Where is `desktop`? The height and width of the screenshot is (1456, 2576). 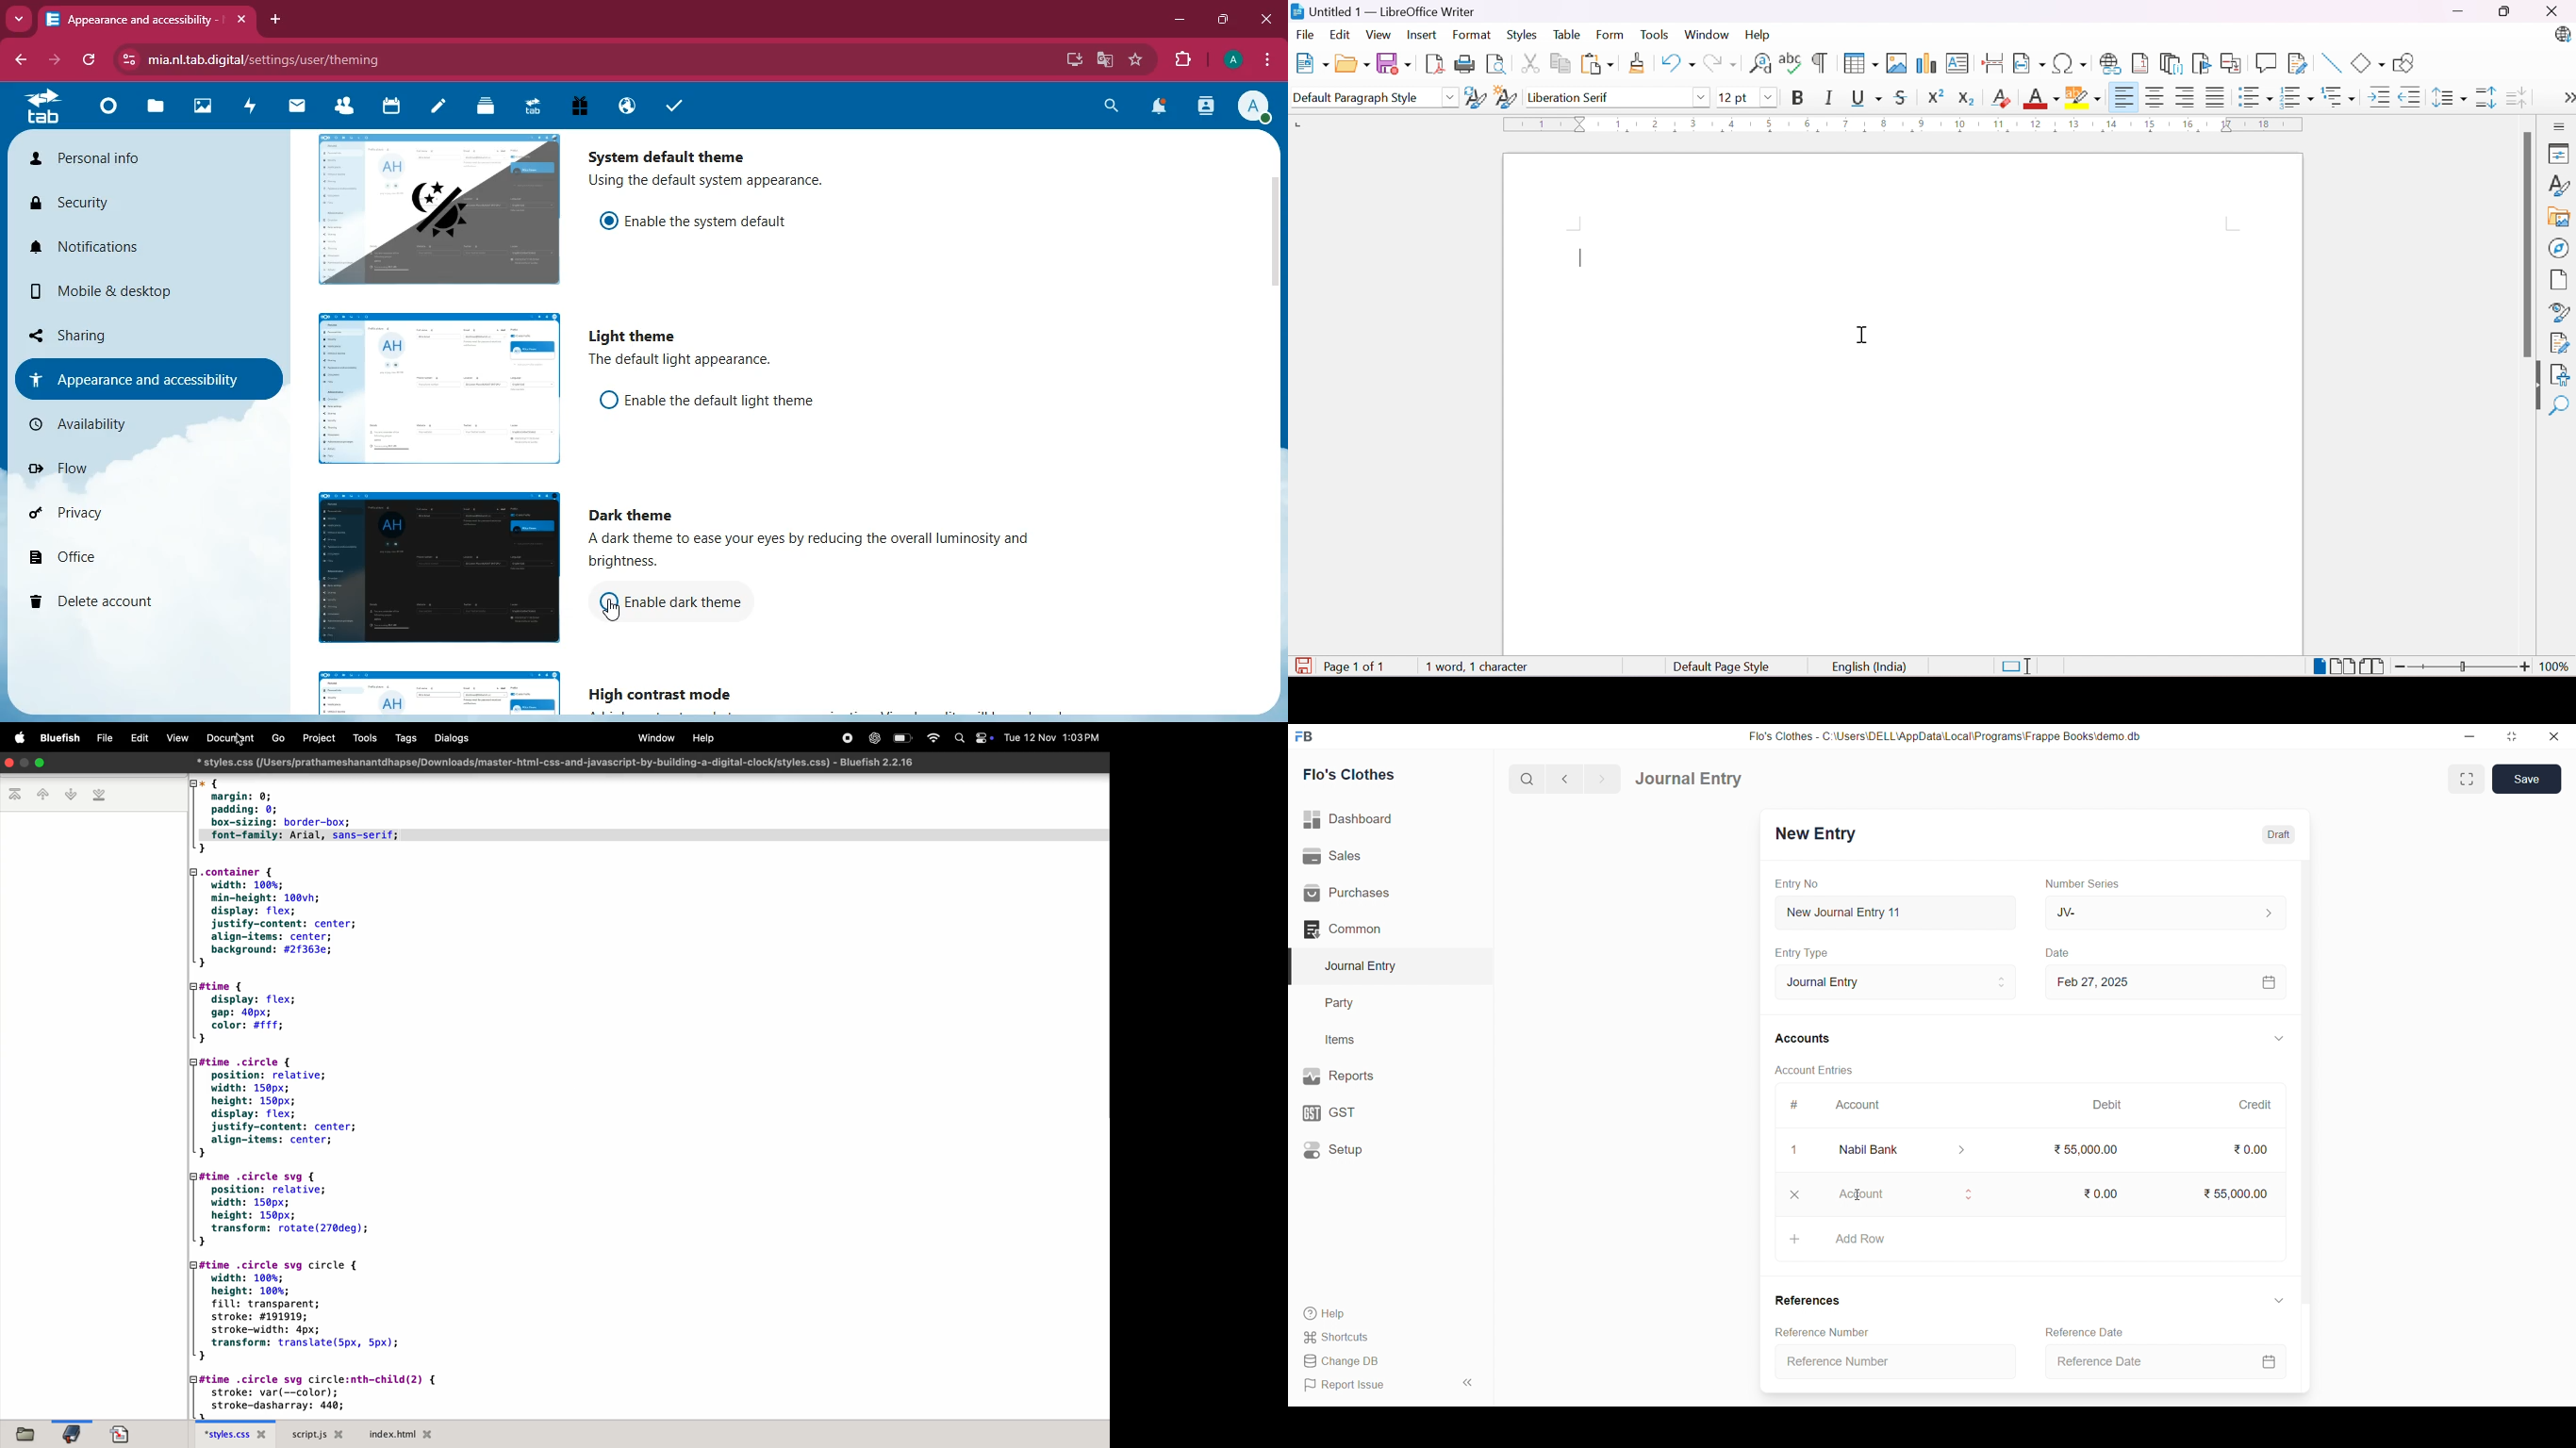 desktop is located at coordinates (1066, 59).